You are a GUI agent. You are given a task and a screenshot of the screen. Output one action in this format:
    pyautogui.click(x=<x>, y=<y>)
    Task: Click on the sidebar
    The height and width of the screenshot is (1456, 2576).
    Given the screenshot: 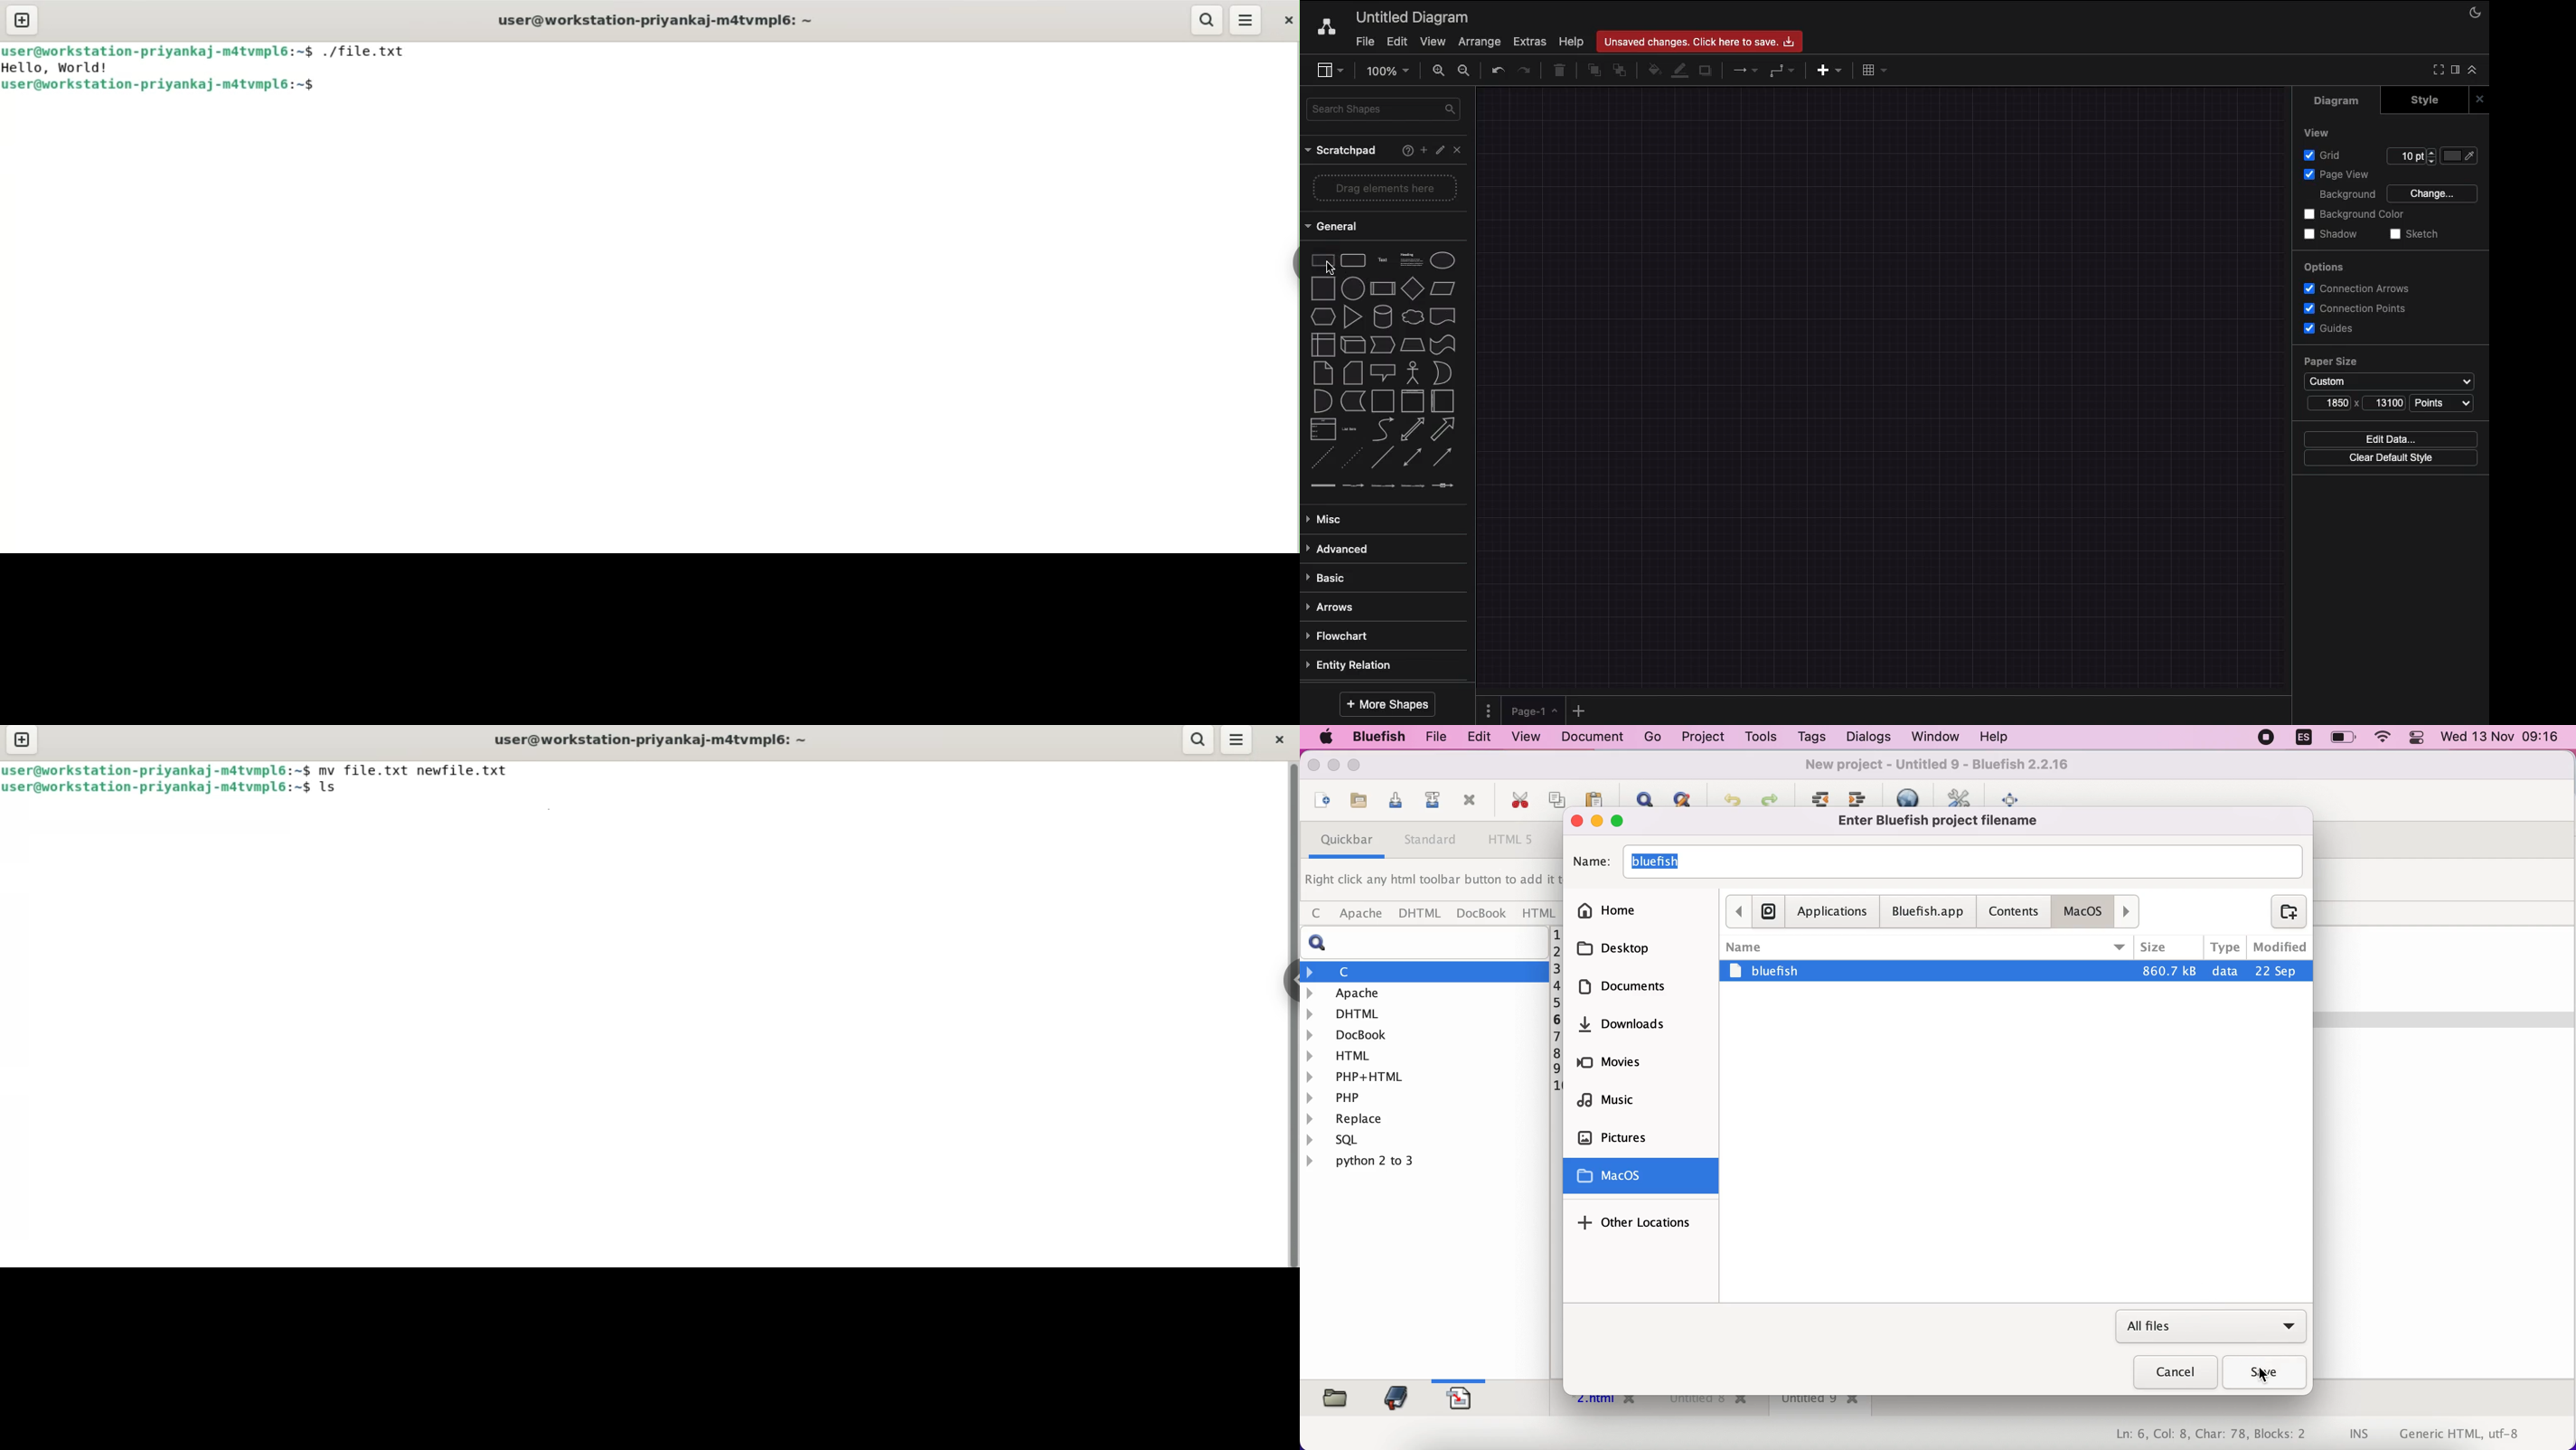 What is the action you would take?
    pyautogui.click(x=1293, y=261)
    